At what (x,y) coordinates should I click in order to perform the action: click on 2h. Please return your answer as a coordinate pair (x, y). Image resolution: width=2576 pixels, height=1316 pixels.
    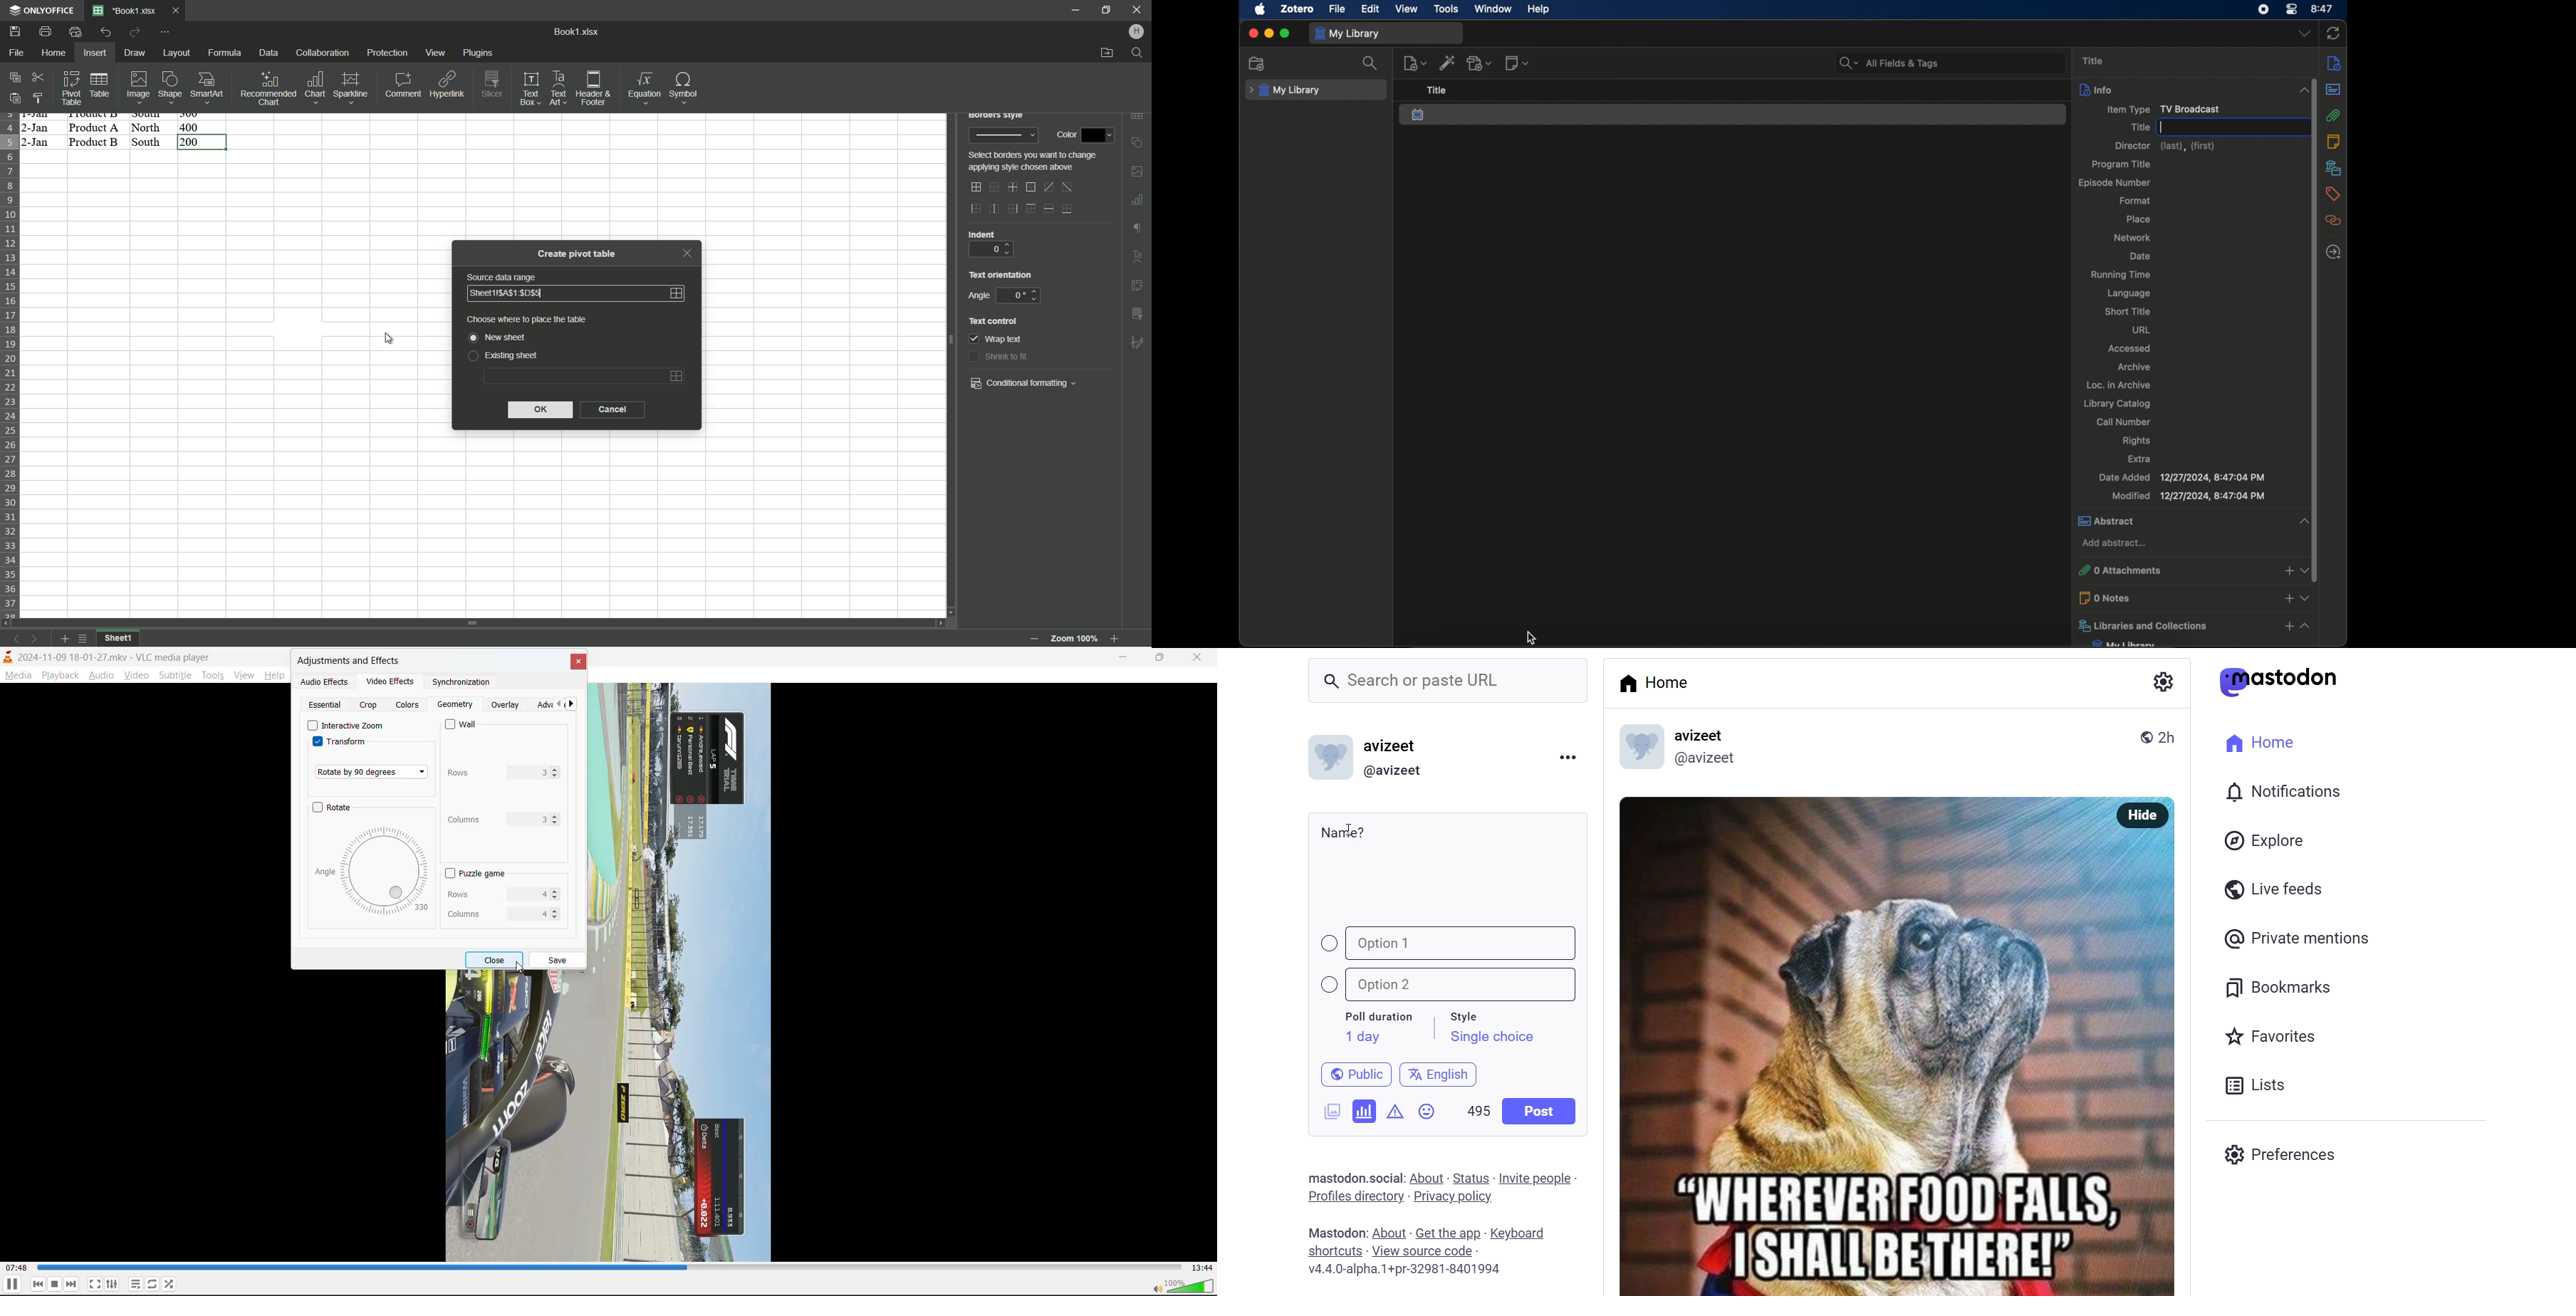
    Looking at the image, I should click on (2172, 731).